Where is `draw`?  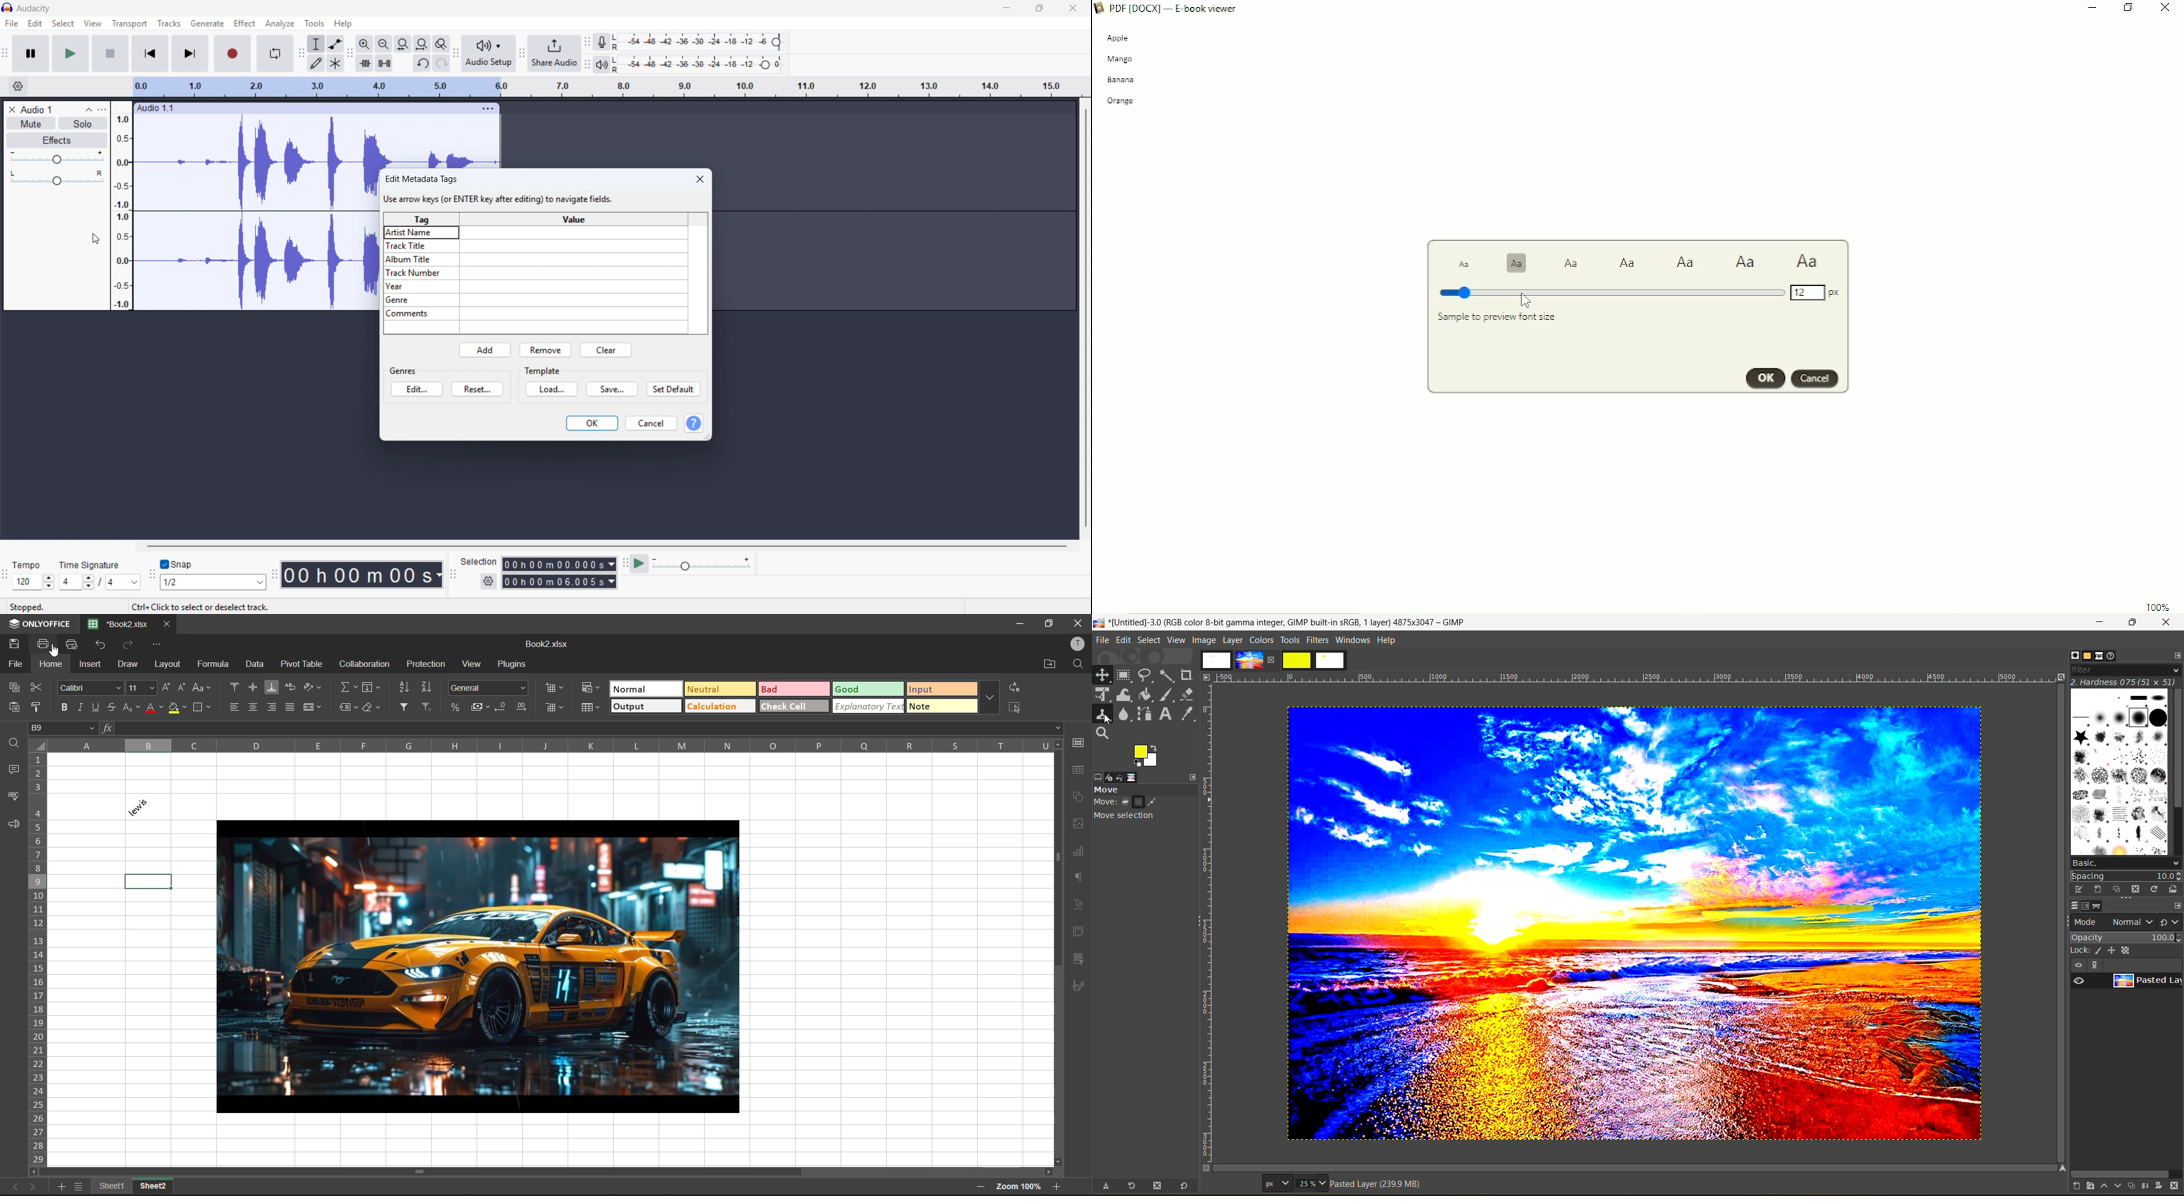 draw is located at coordinates (127, 663).